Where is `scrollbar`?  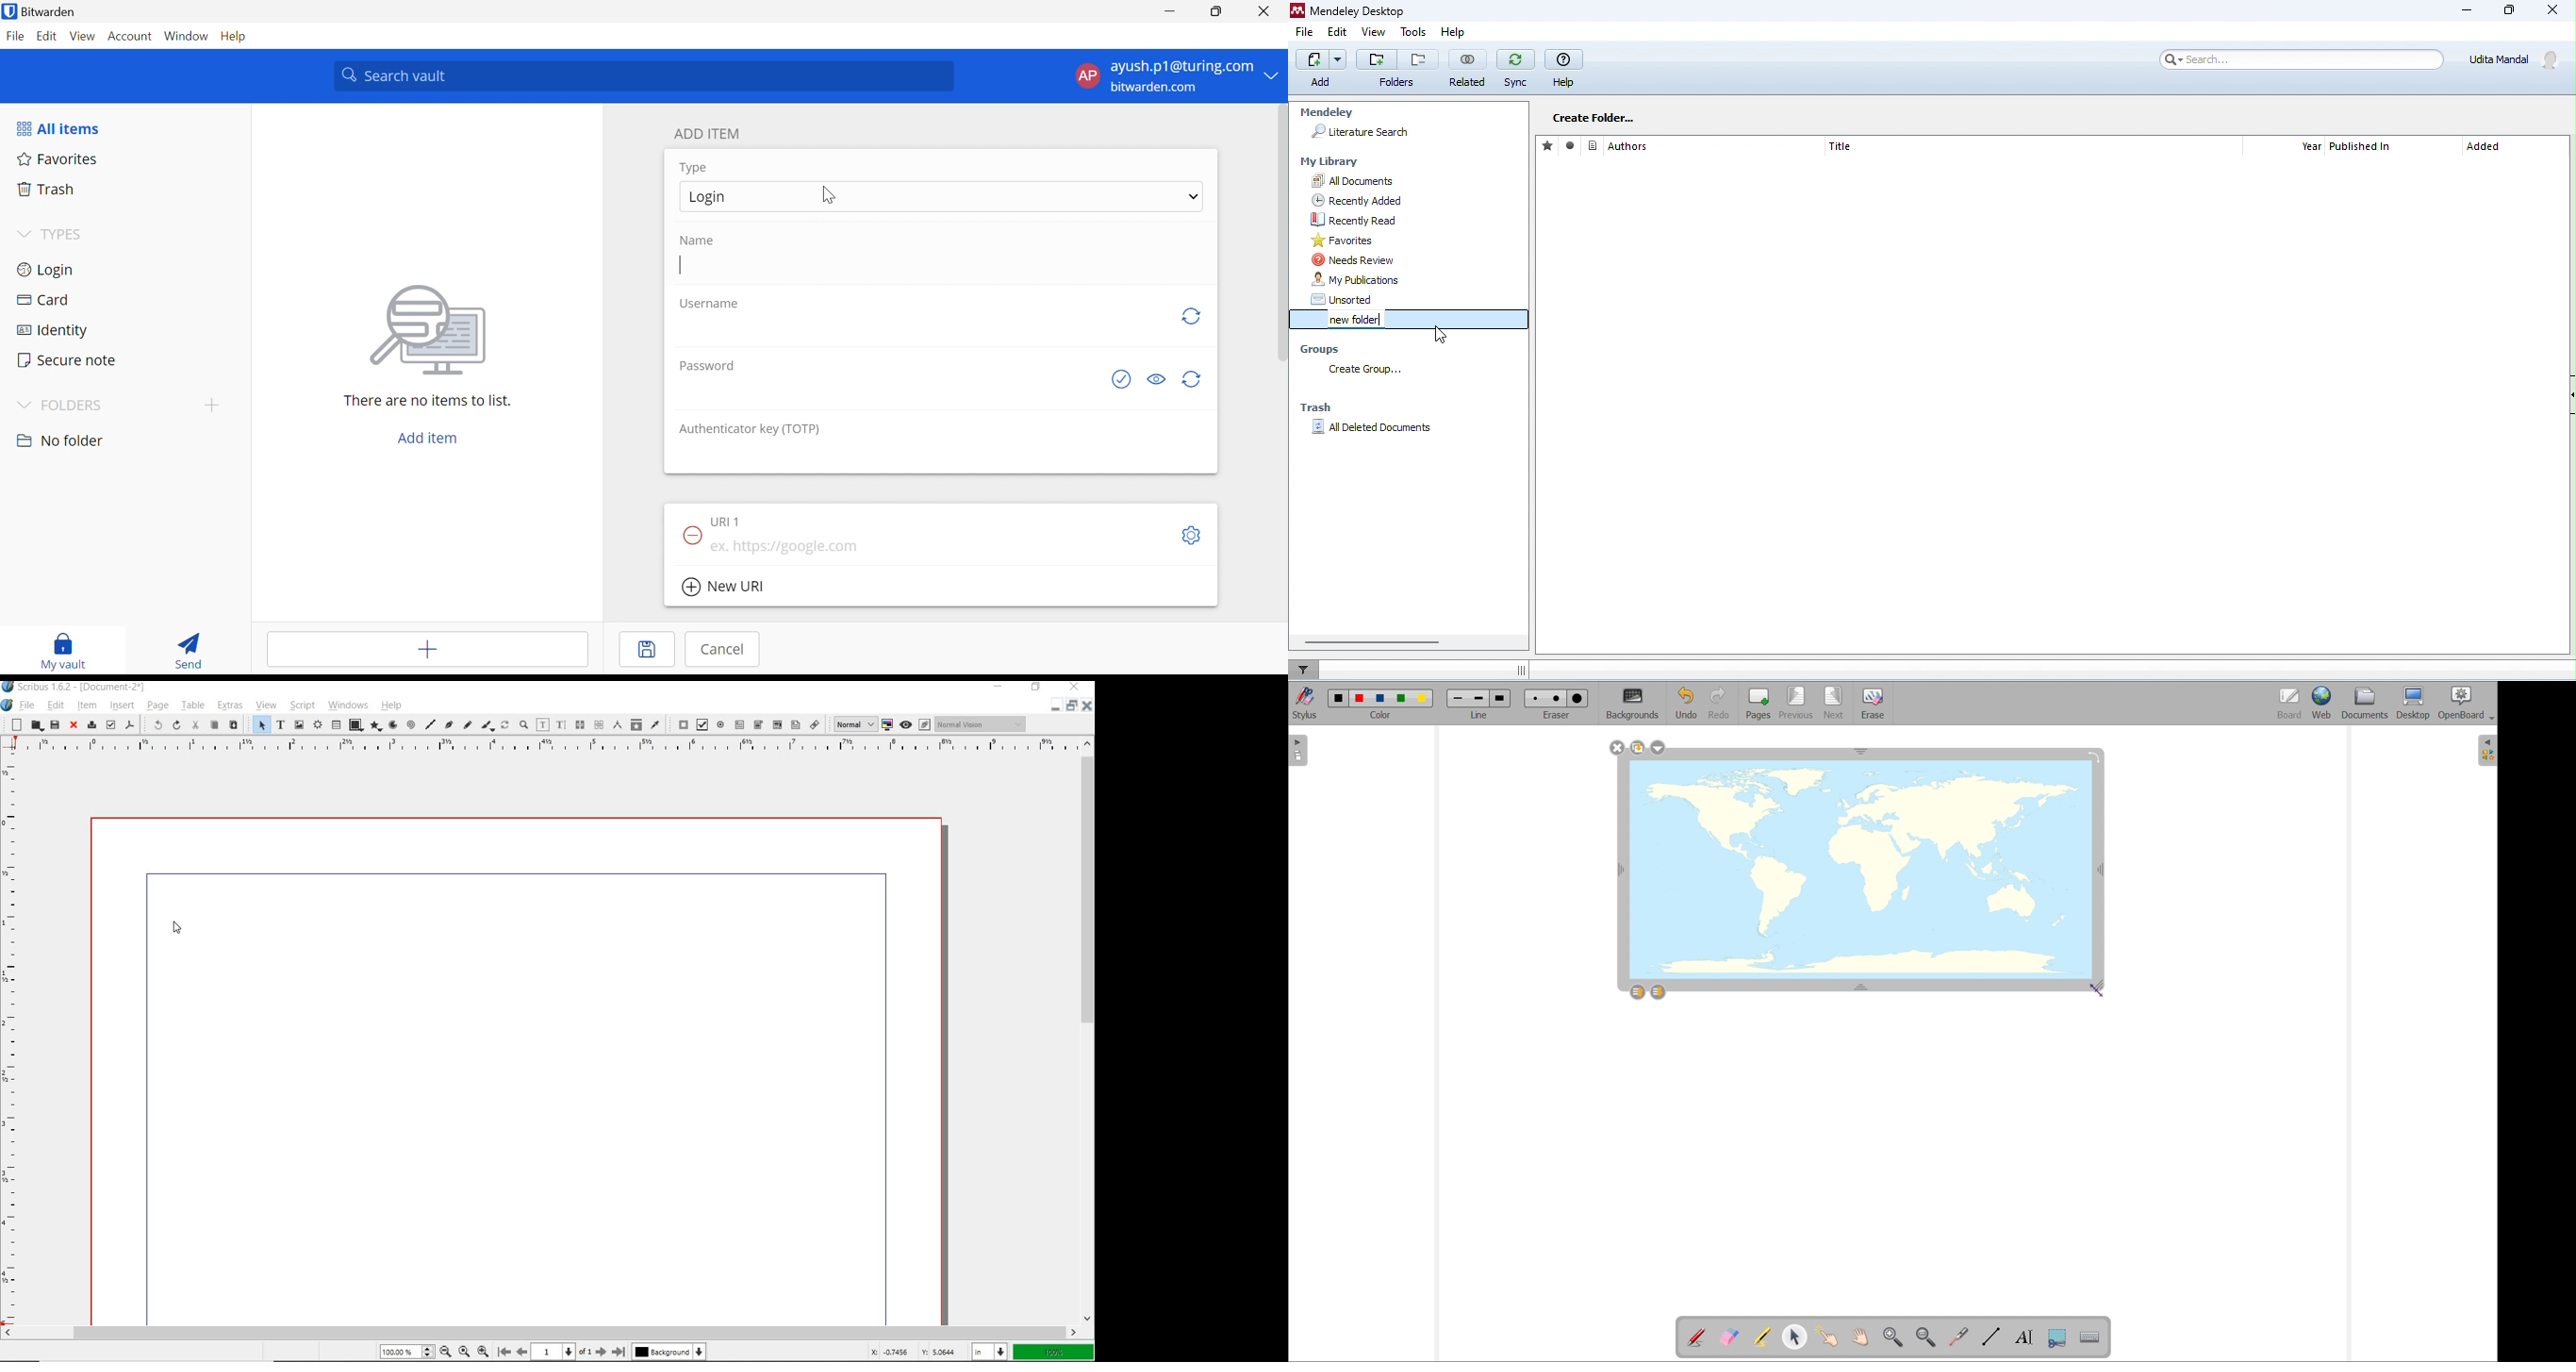
scrollbar is located at coordinates (541, 1331).